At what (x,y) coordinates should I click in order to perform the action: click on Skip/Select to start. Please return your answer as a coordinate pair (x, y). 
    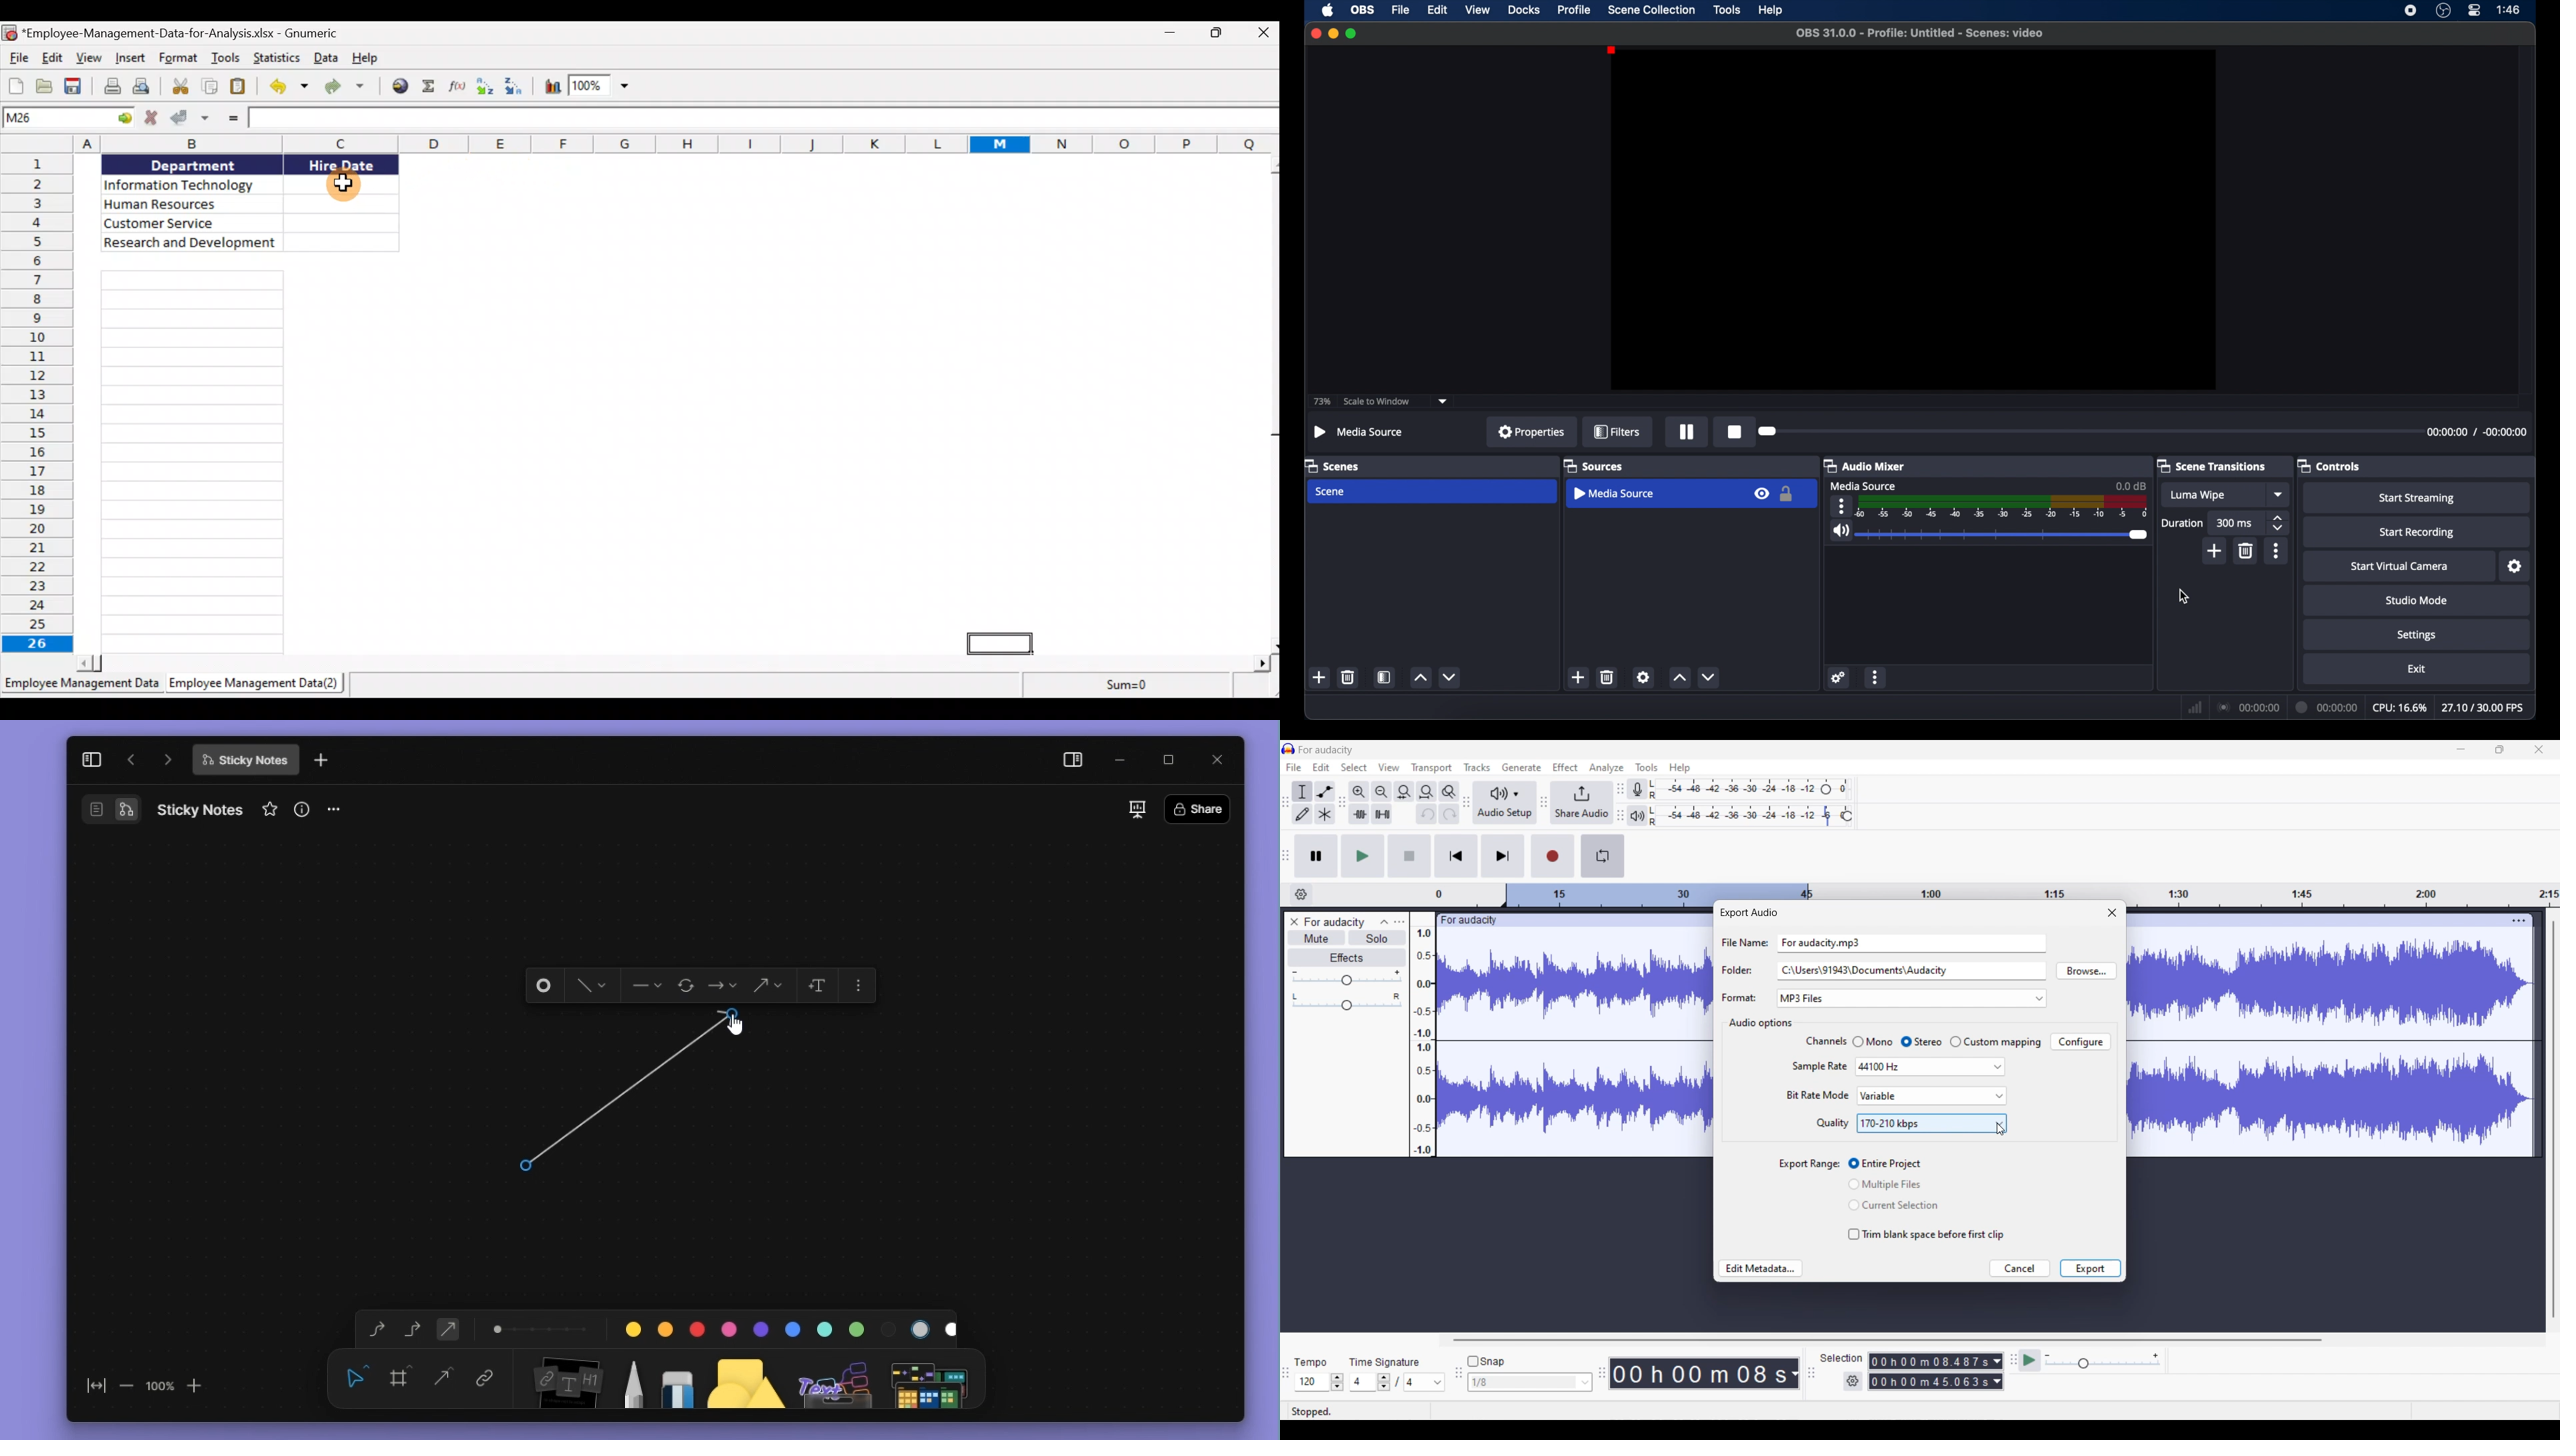
    Looking at the image, I should click on (1456, 855).